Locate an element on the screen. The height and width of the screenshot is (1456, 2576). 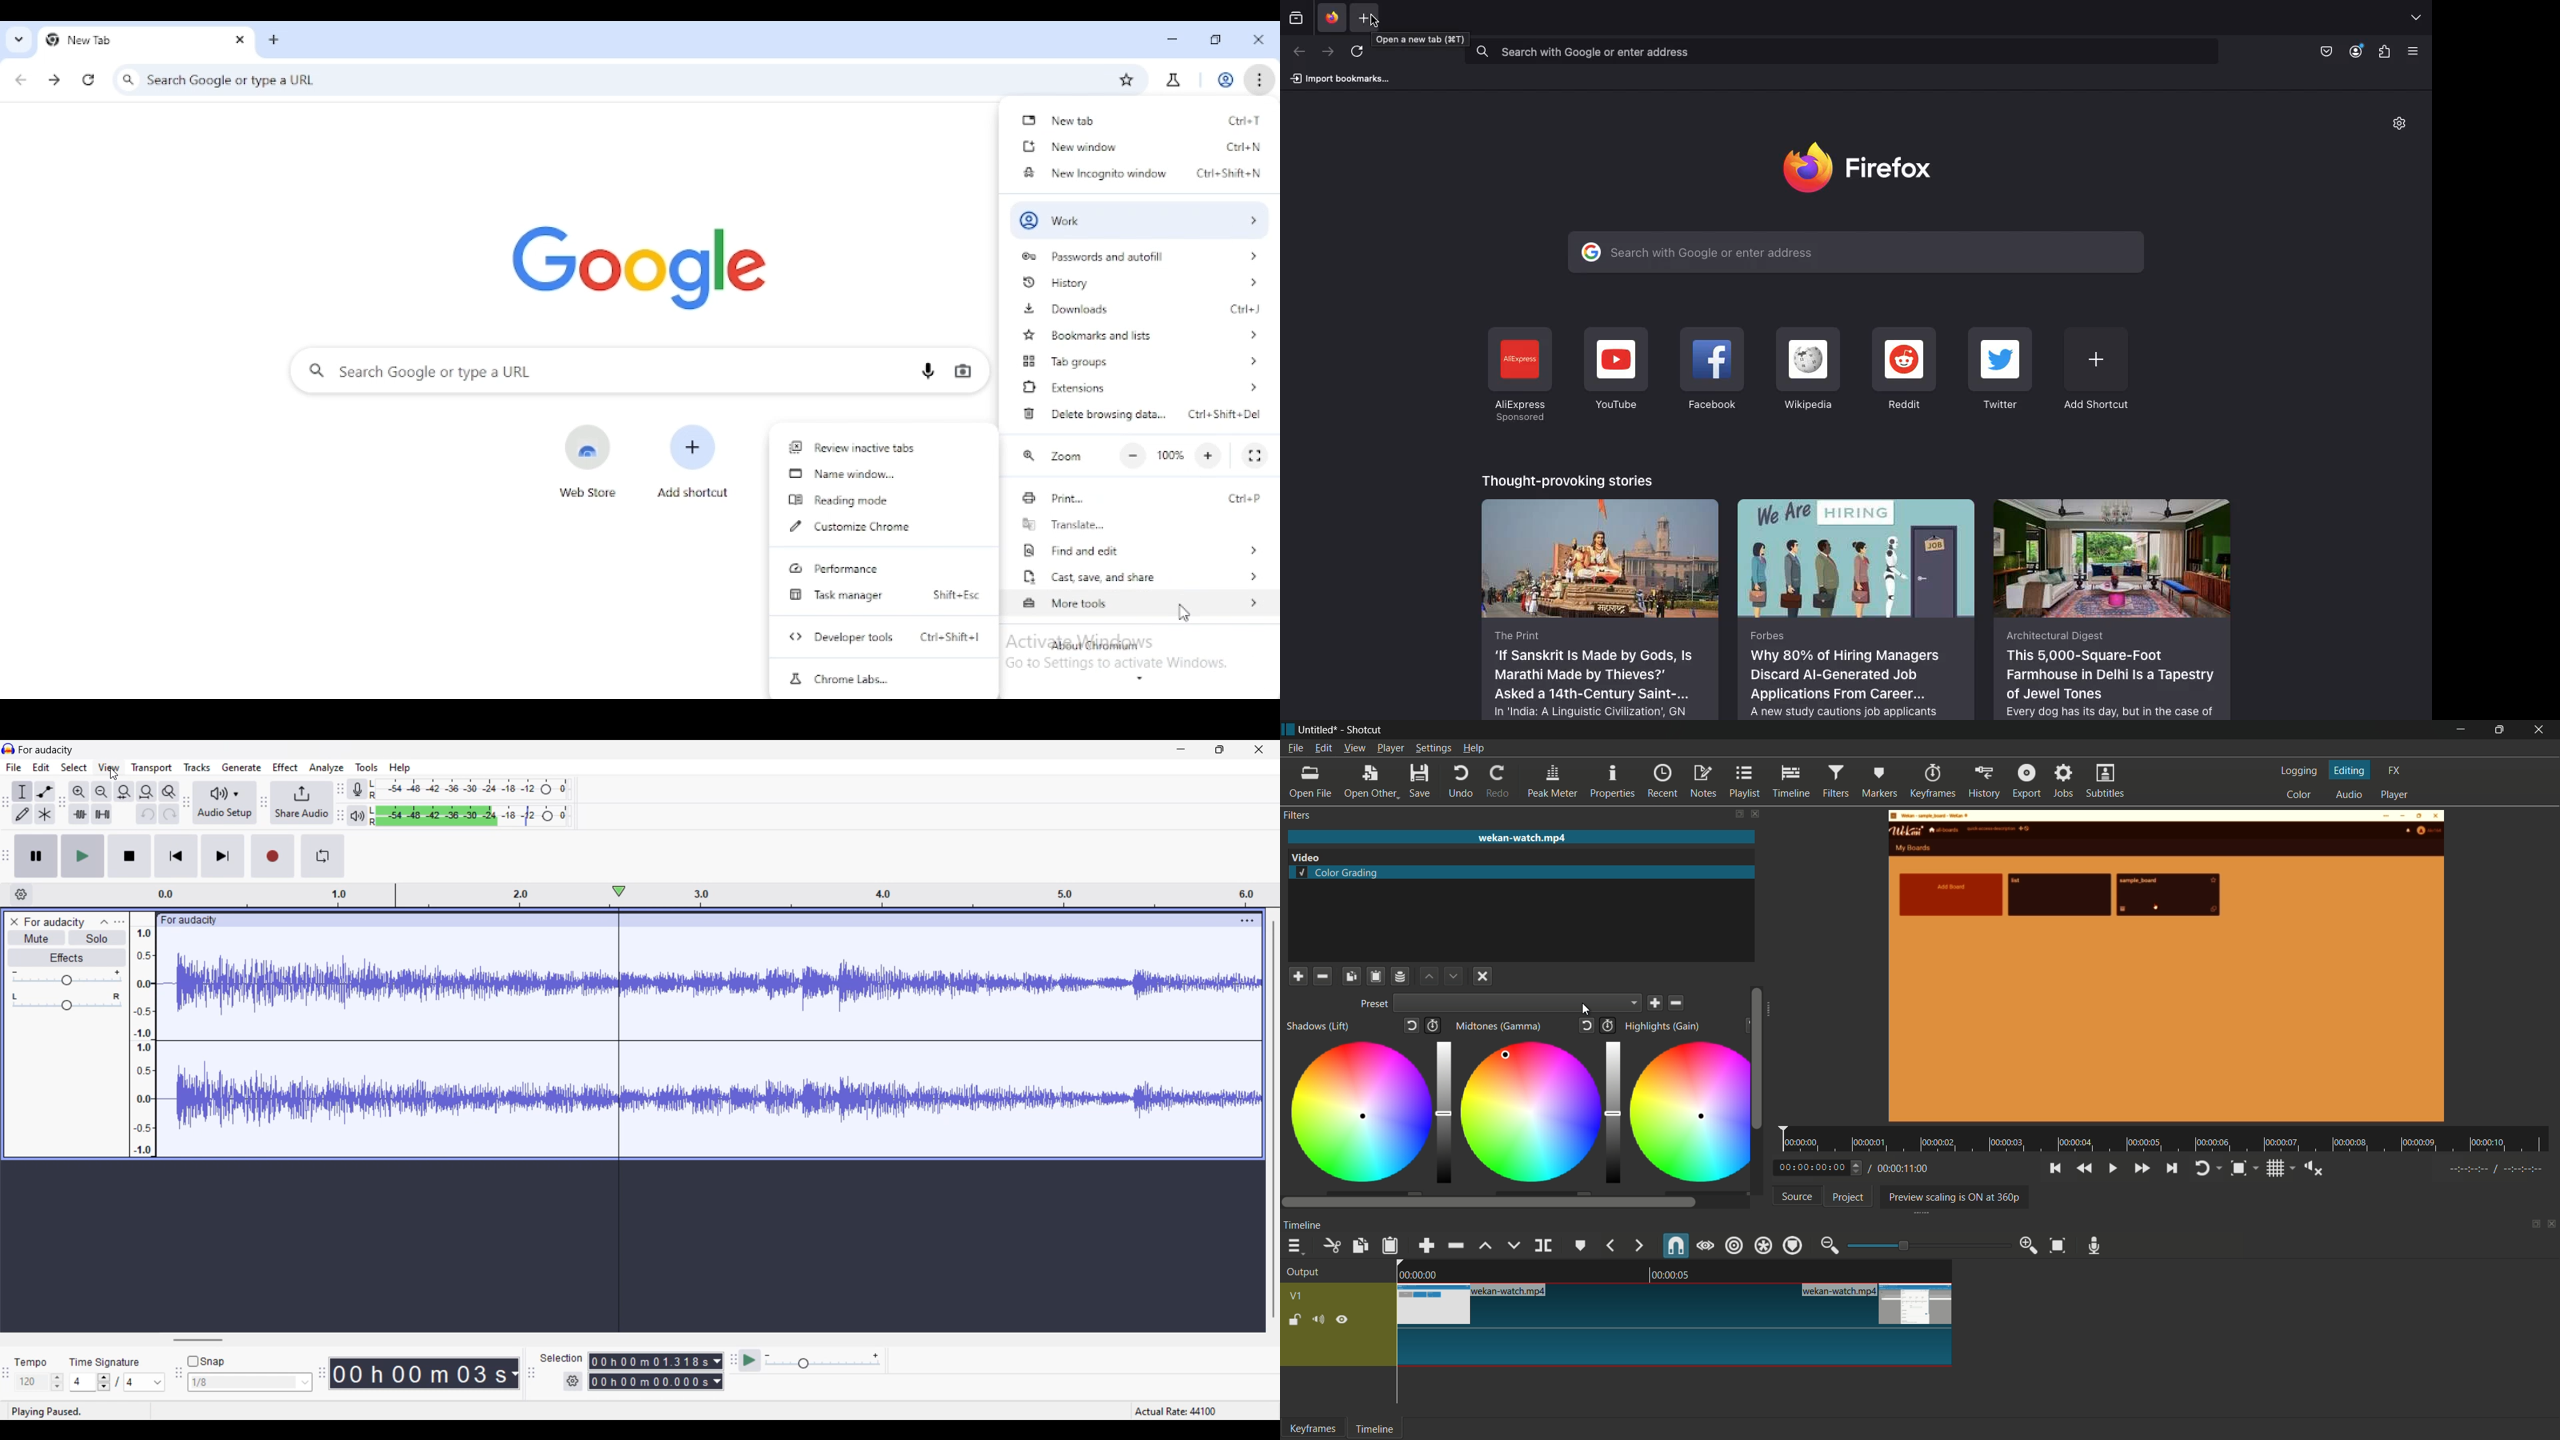
color grading is located at coordinates (1305, 856).